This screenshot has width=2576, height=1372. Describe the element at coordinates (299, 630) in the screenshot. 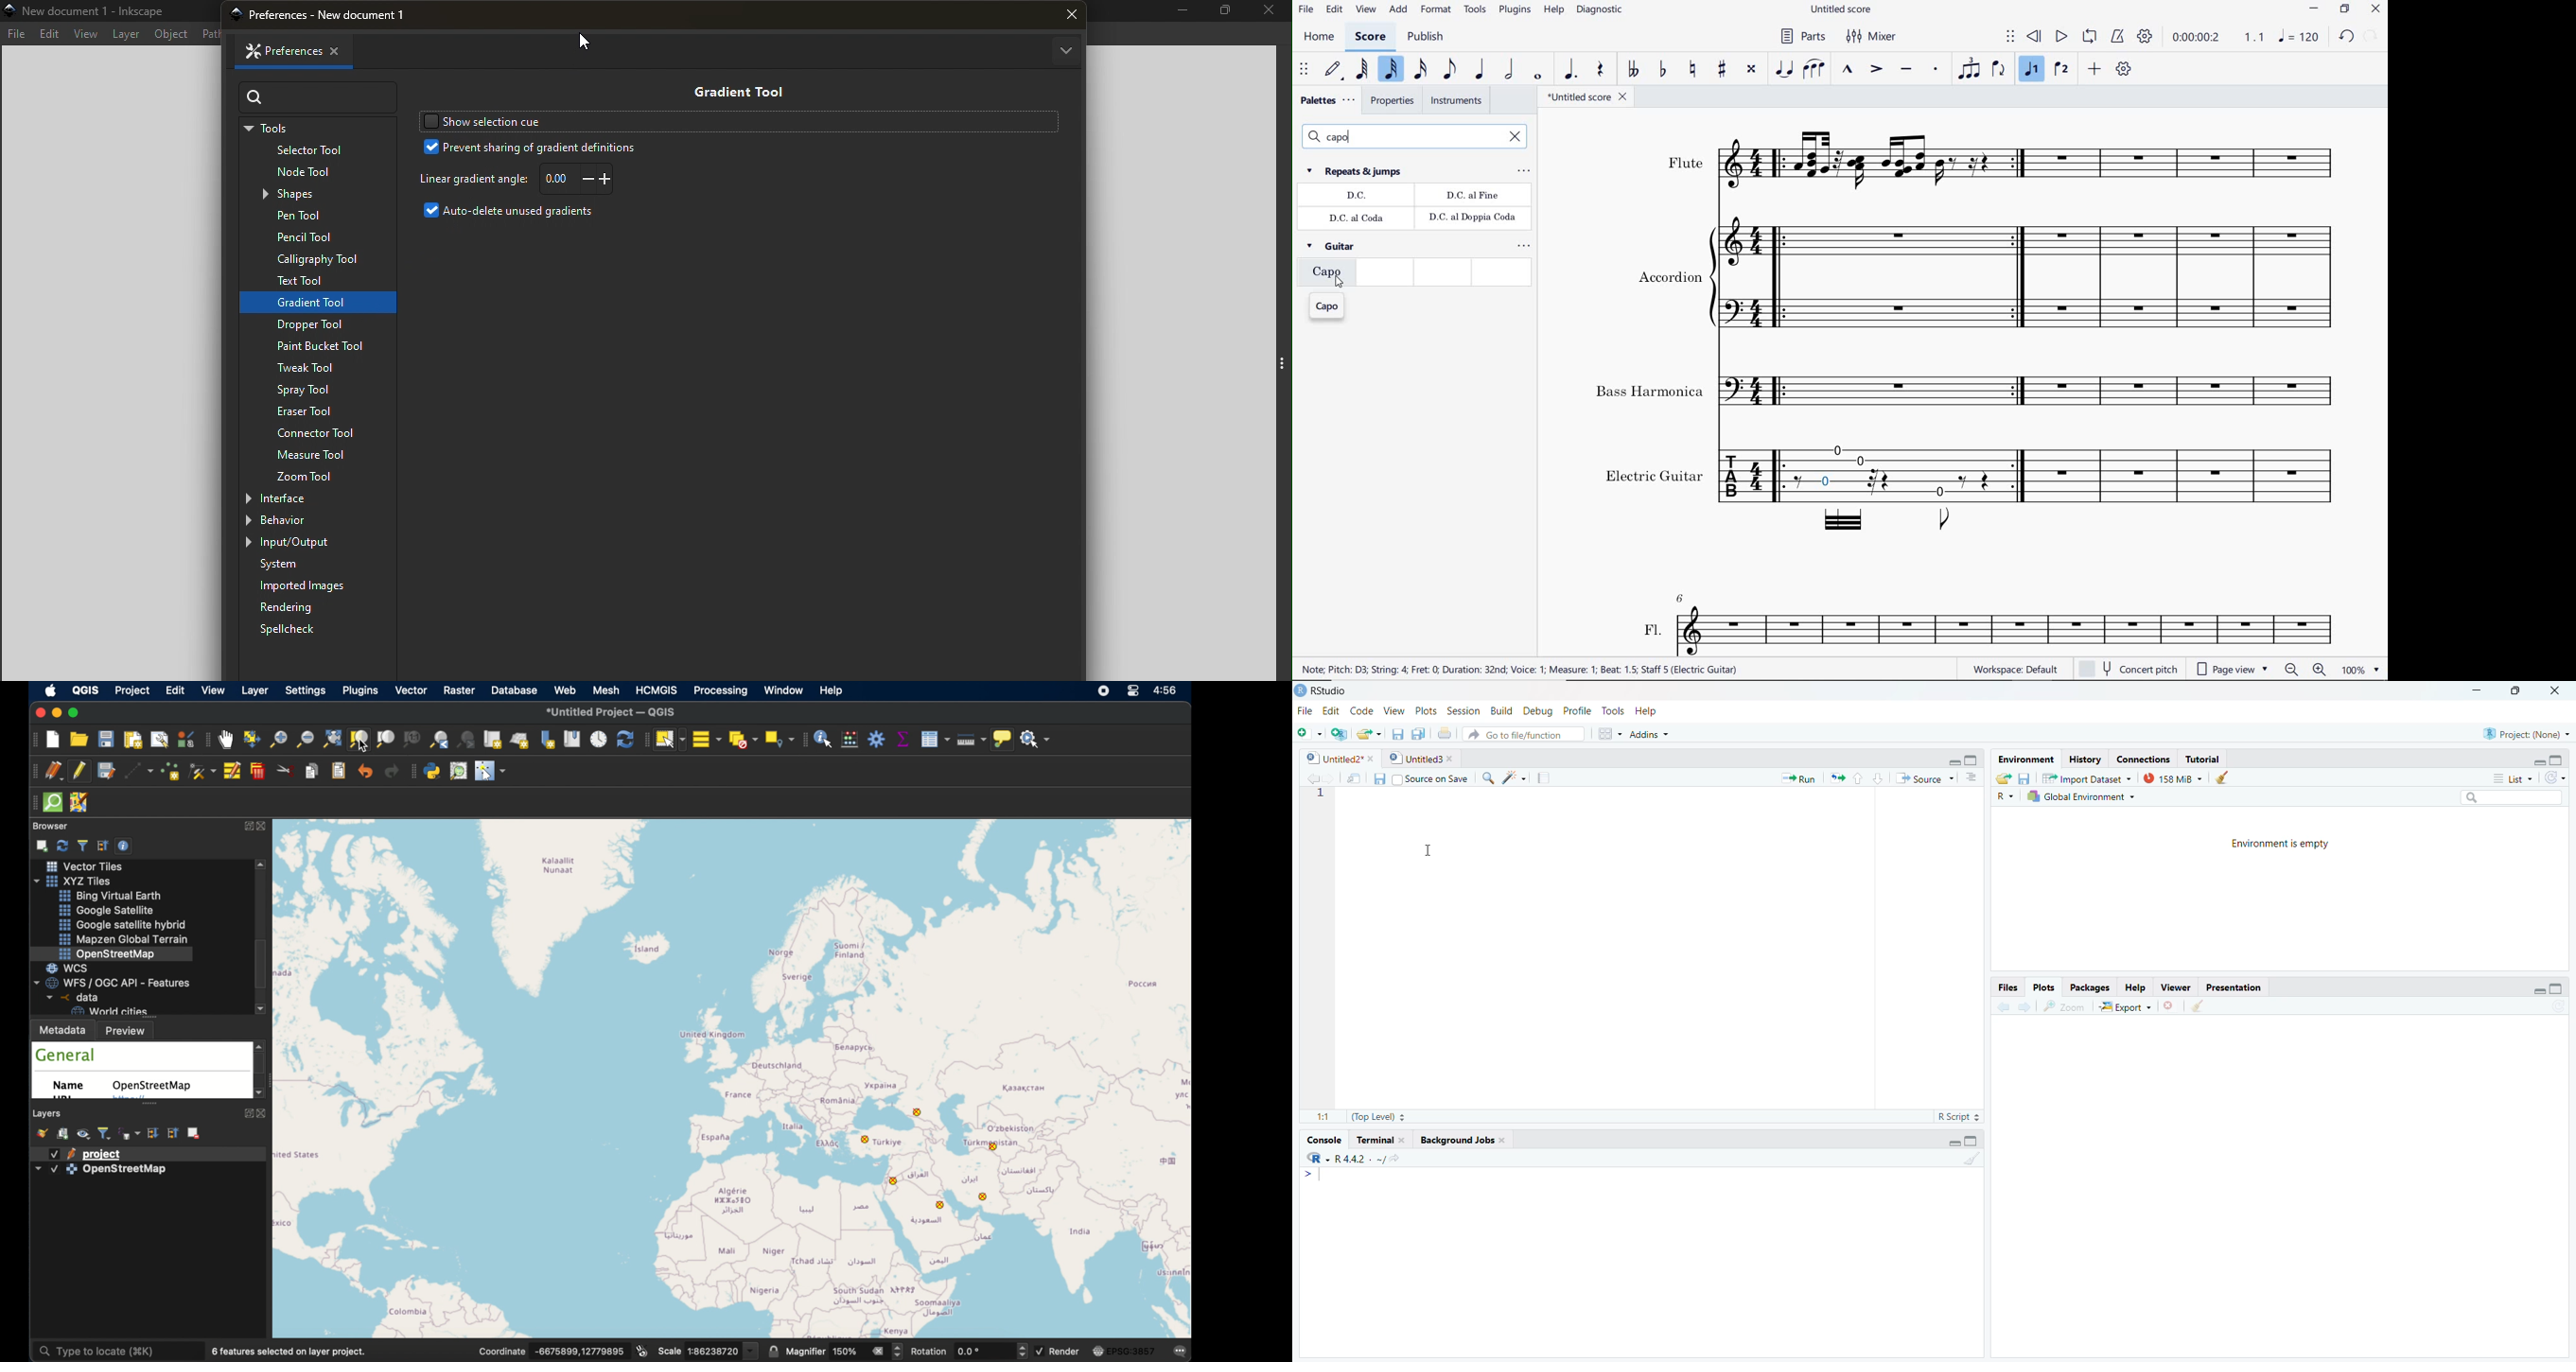

I see `Spellcheck` at that location.